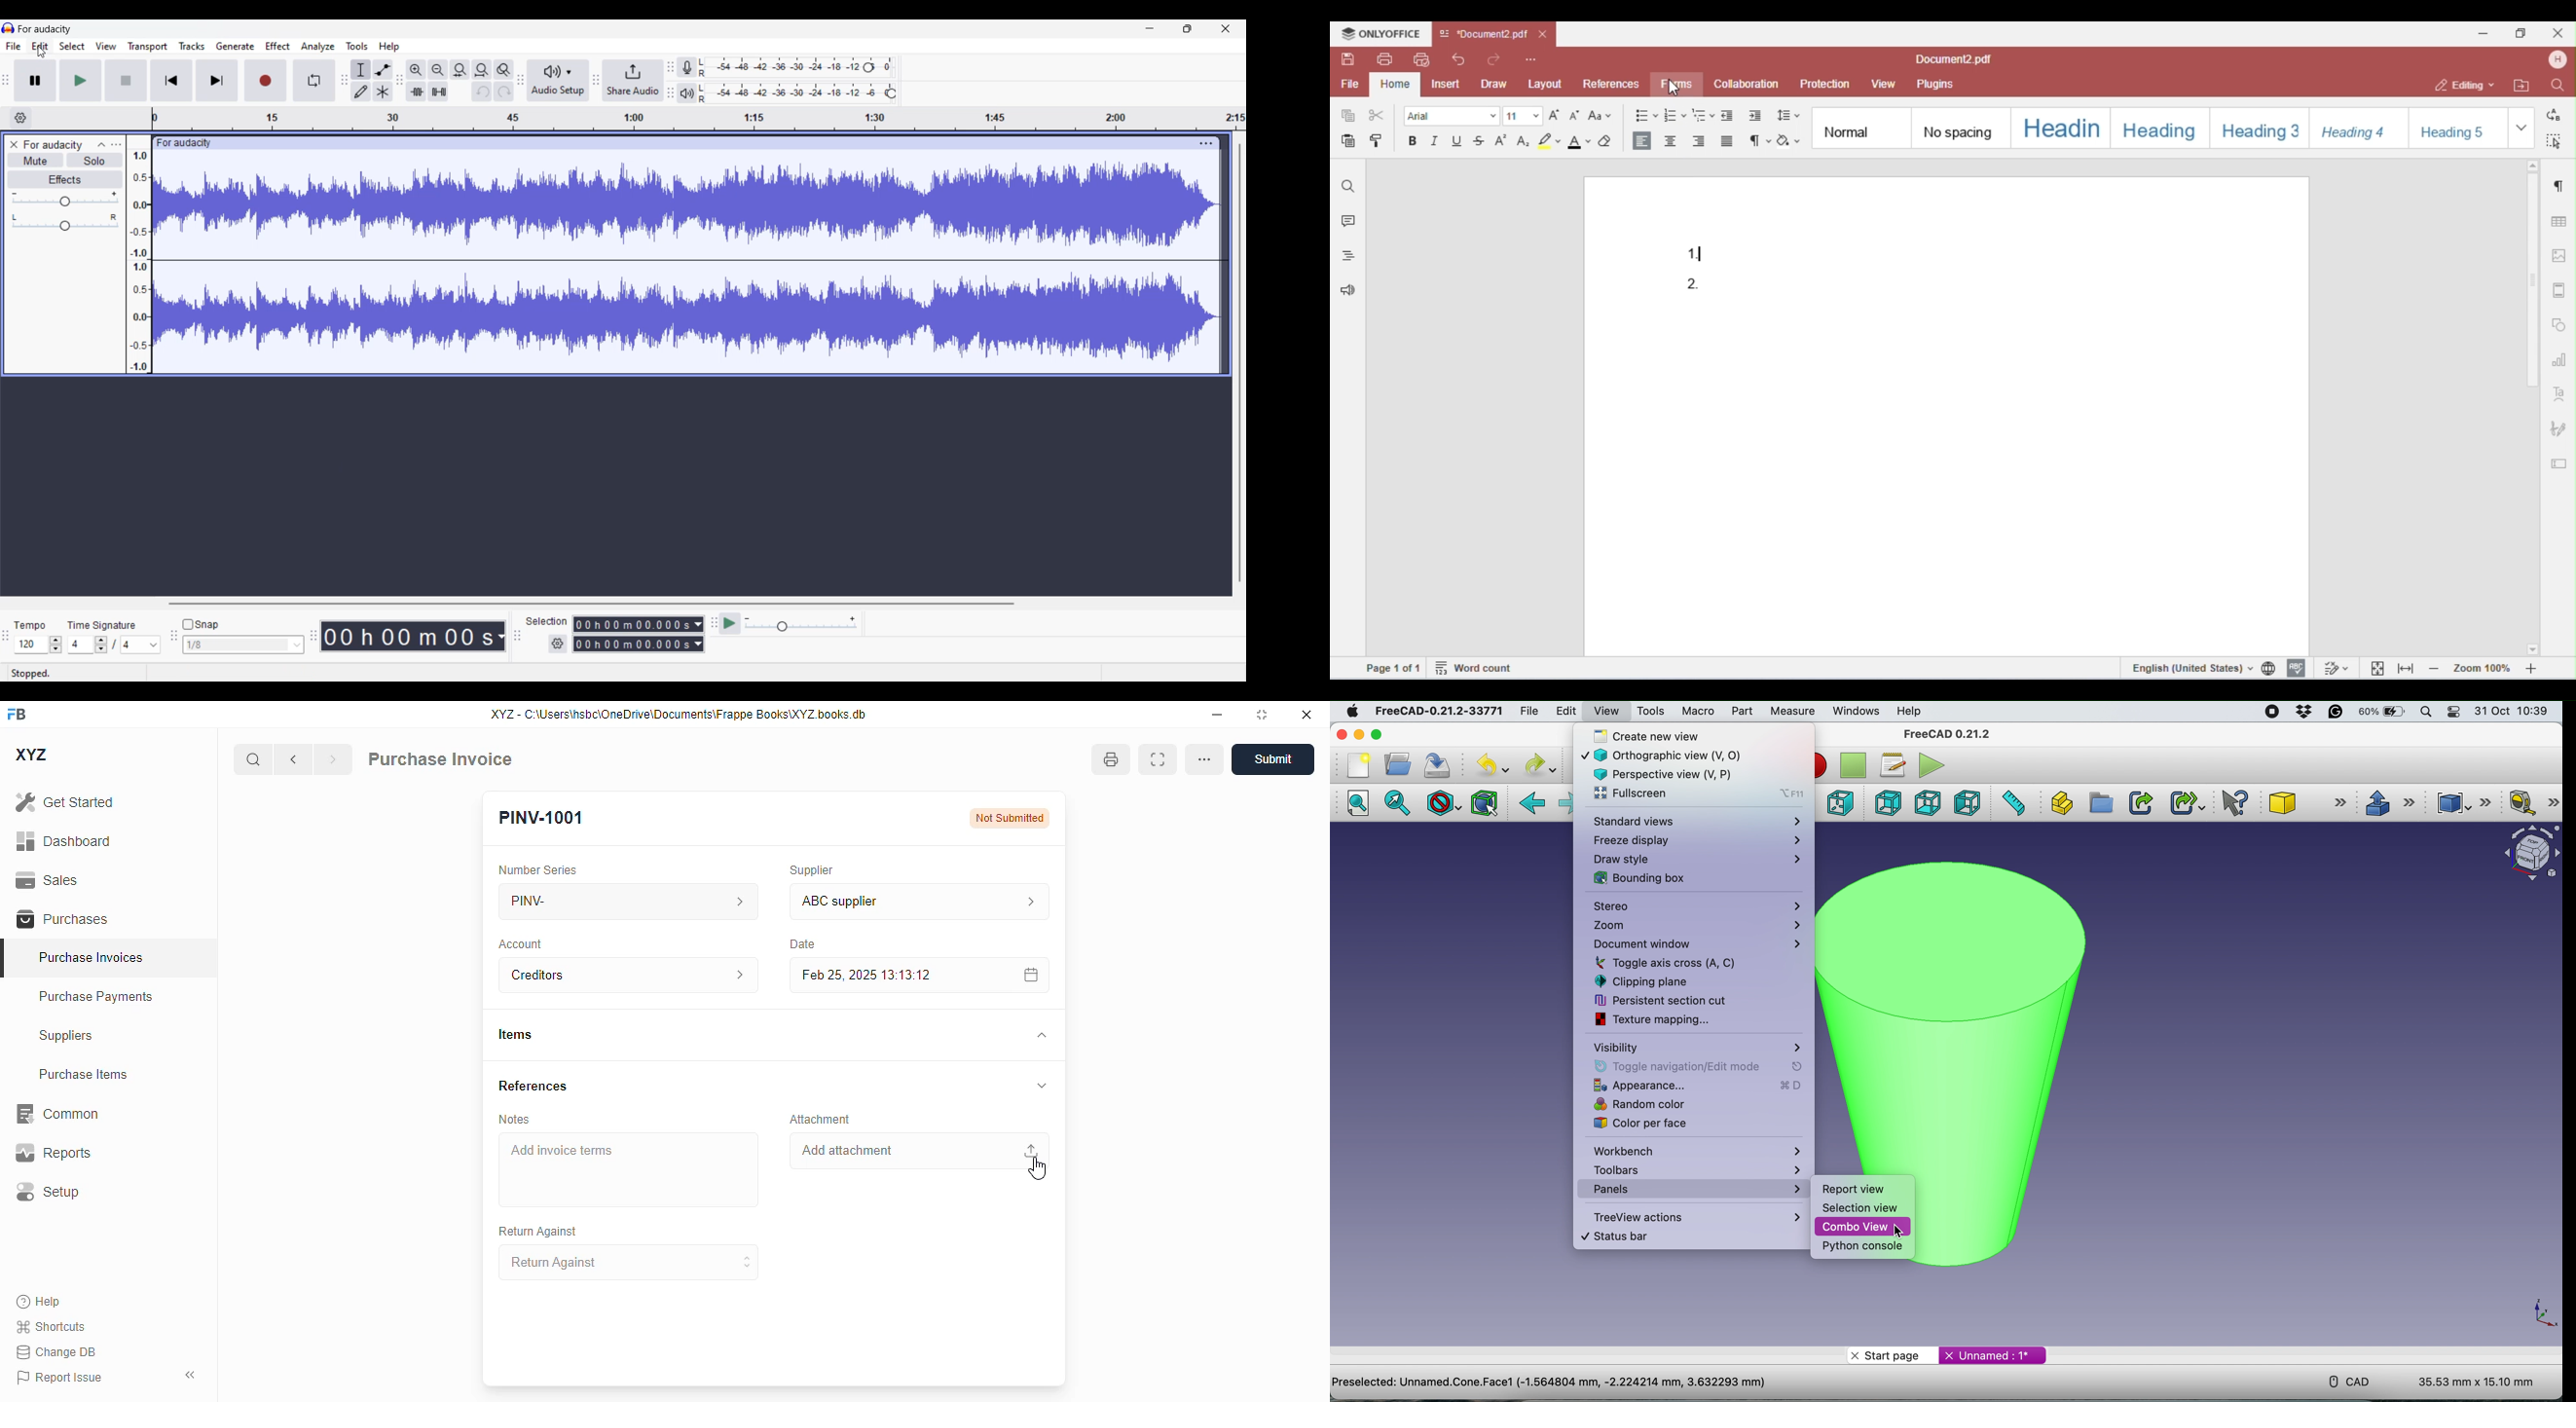  I want to click on texture mapping , so click(1669, 1019).